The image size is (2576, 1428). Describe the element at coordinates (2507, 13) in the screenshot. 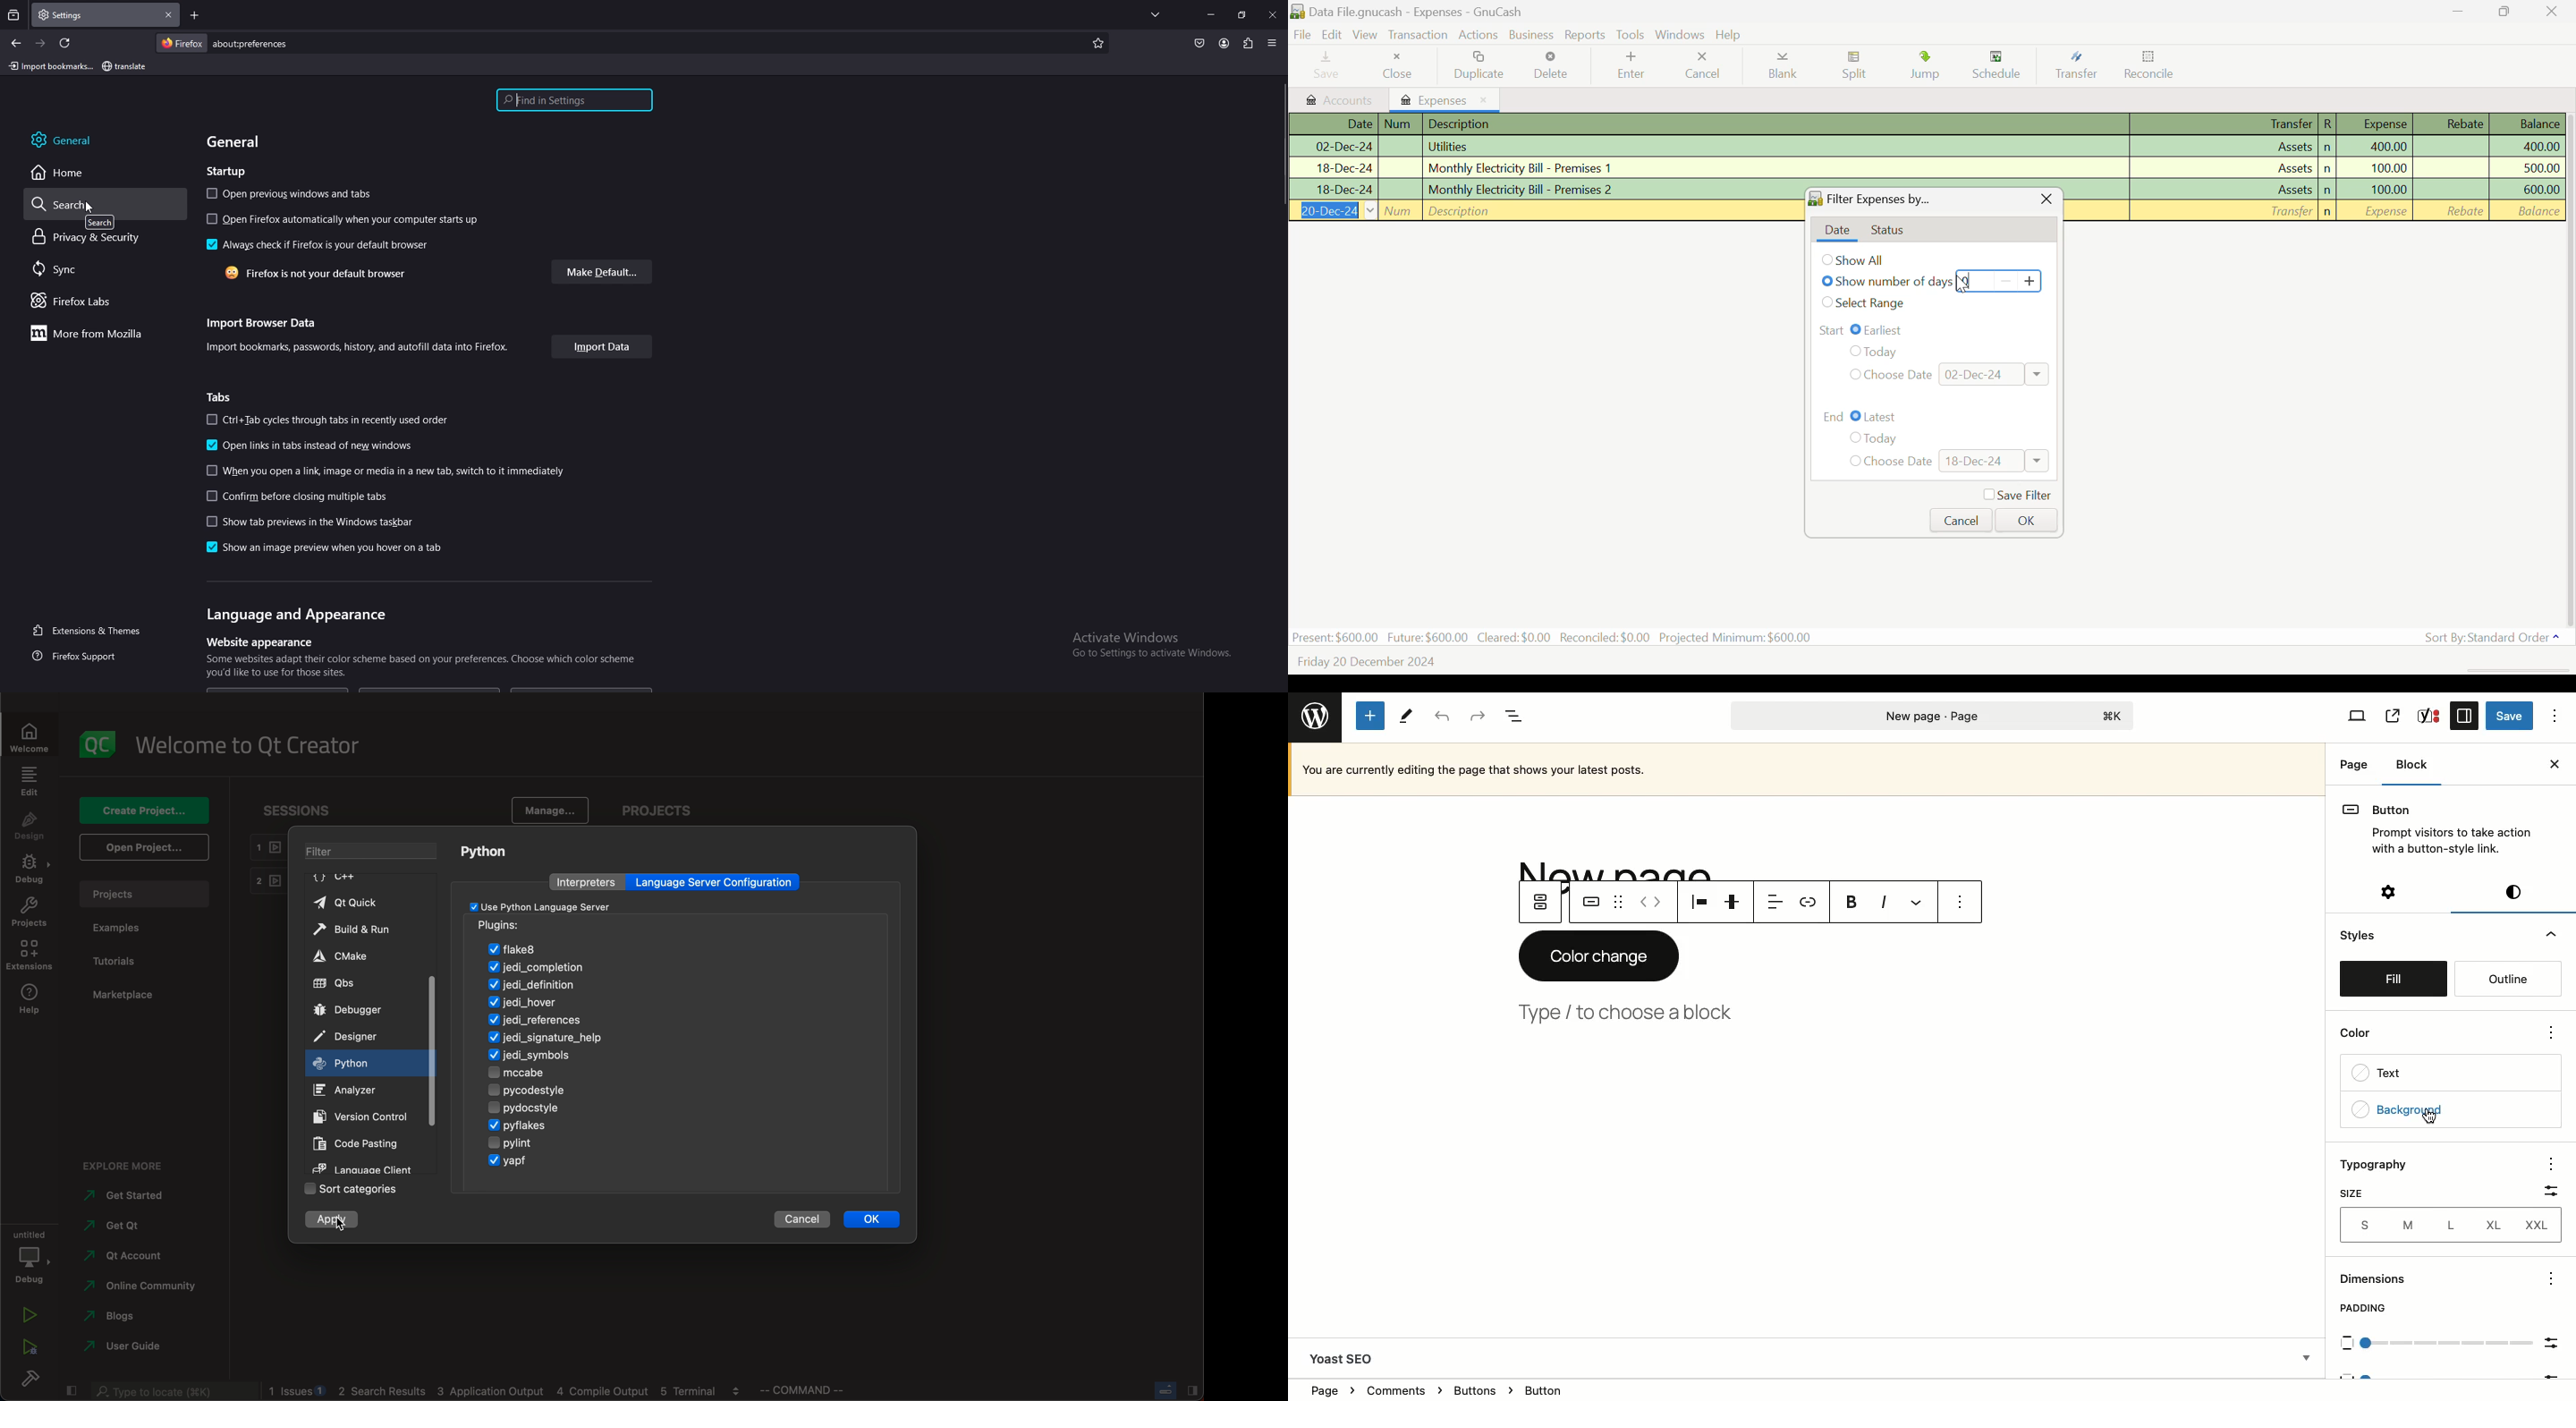

I see `Minimize` at that location.